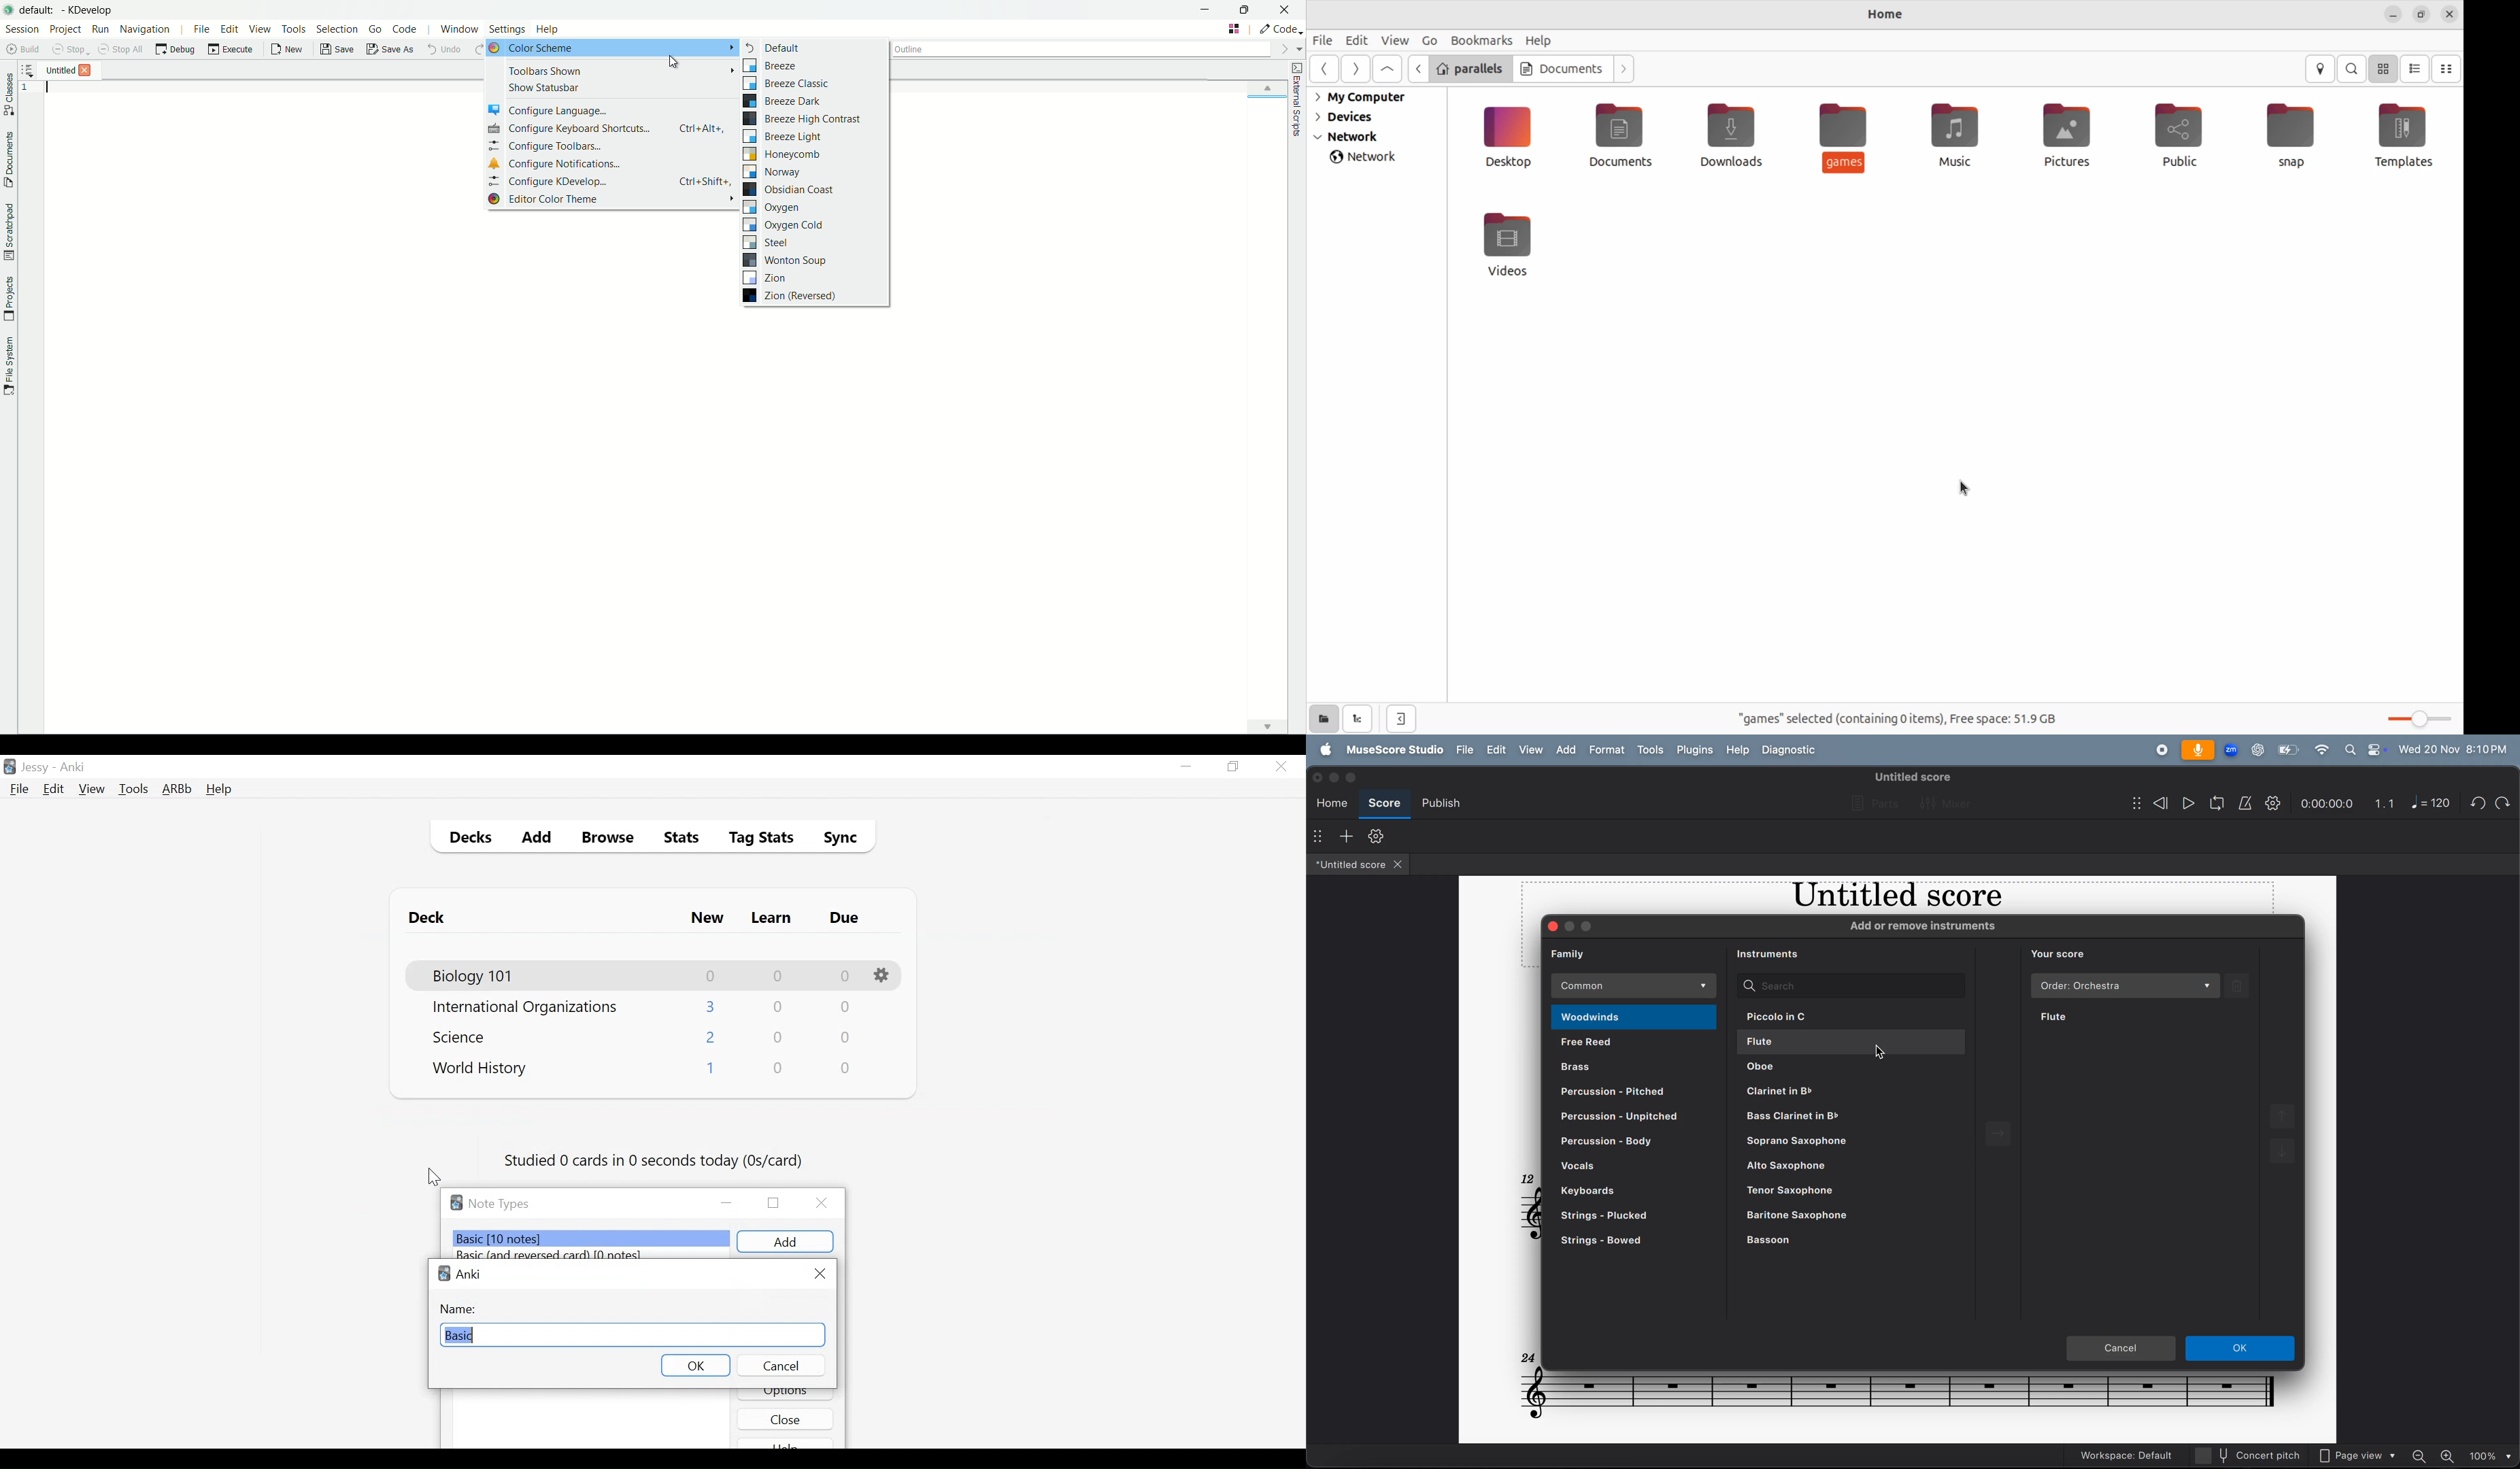 The height and width of the screenshot is (1484, 2520). Describe the element at coordinates (499, 1204) in the screenshot. I see `Note Types` at that location.